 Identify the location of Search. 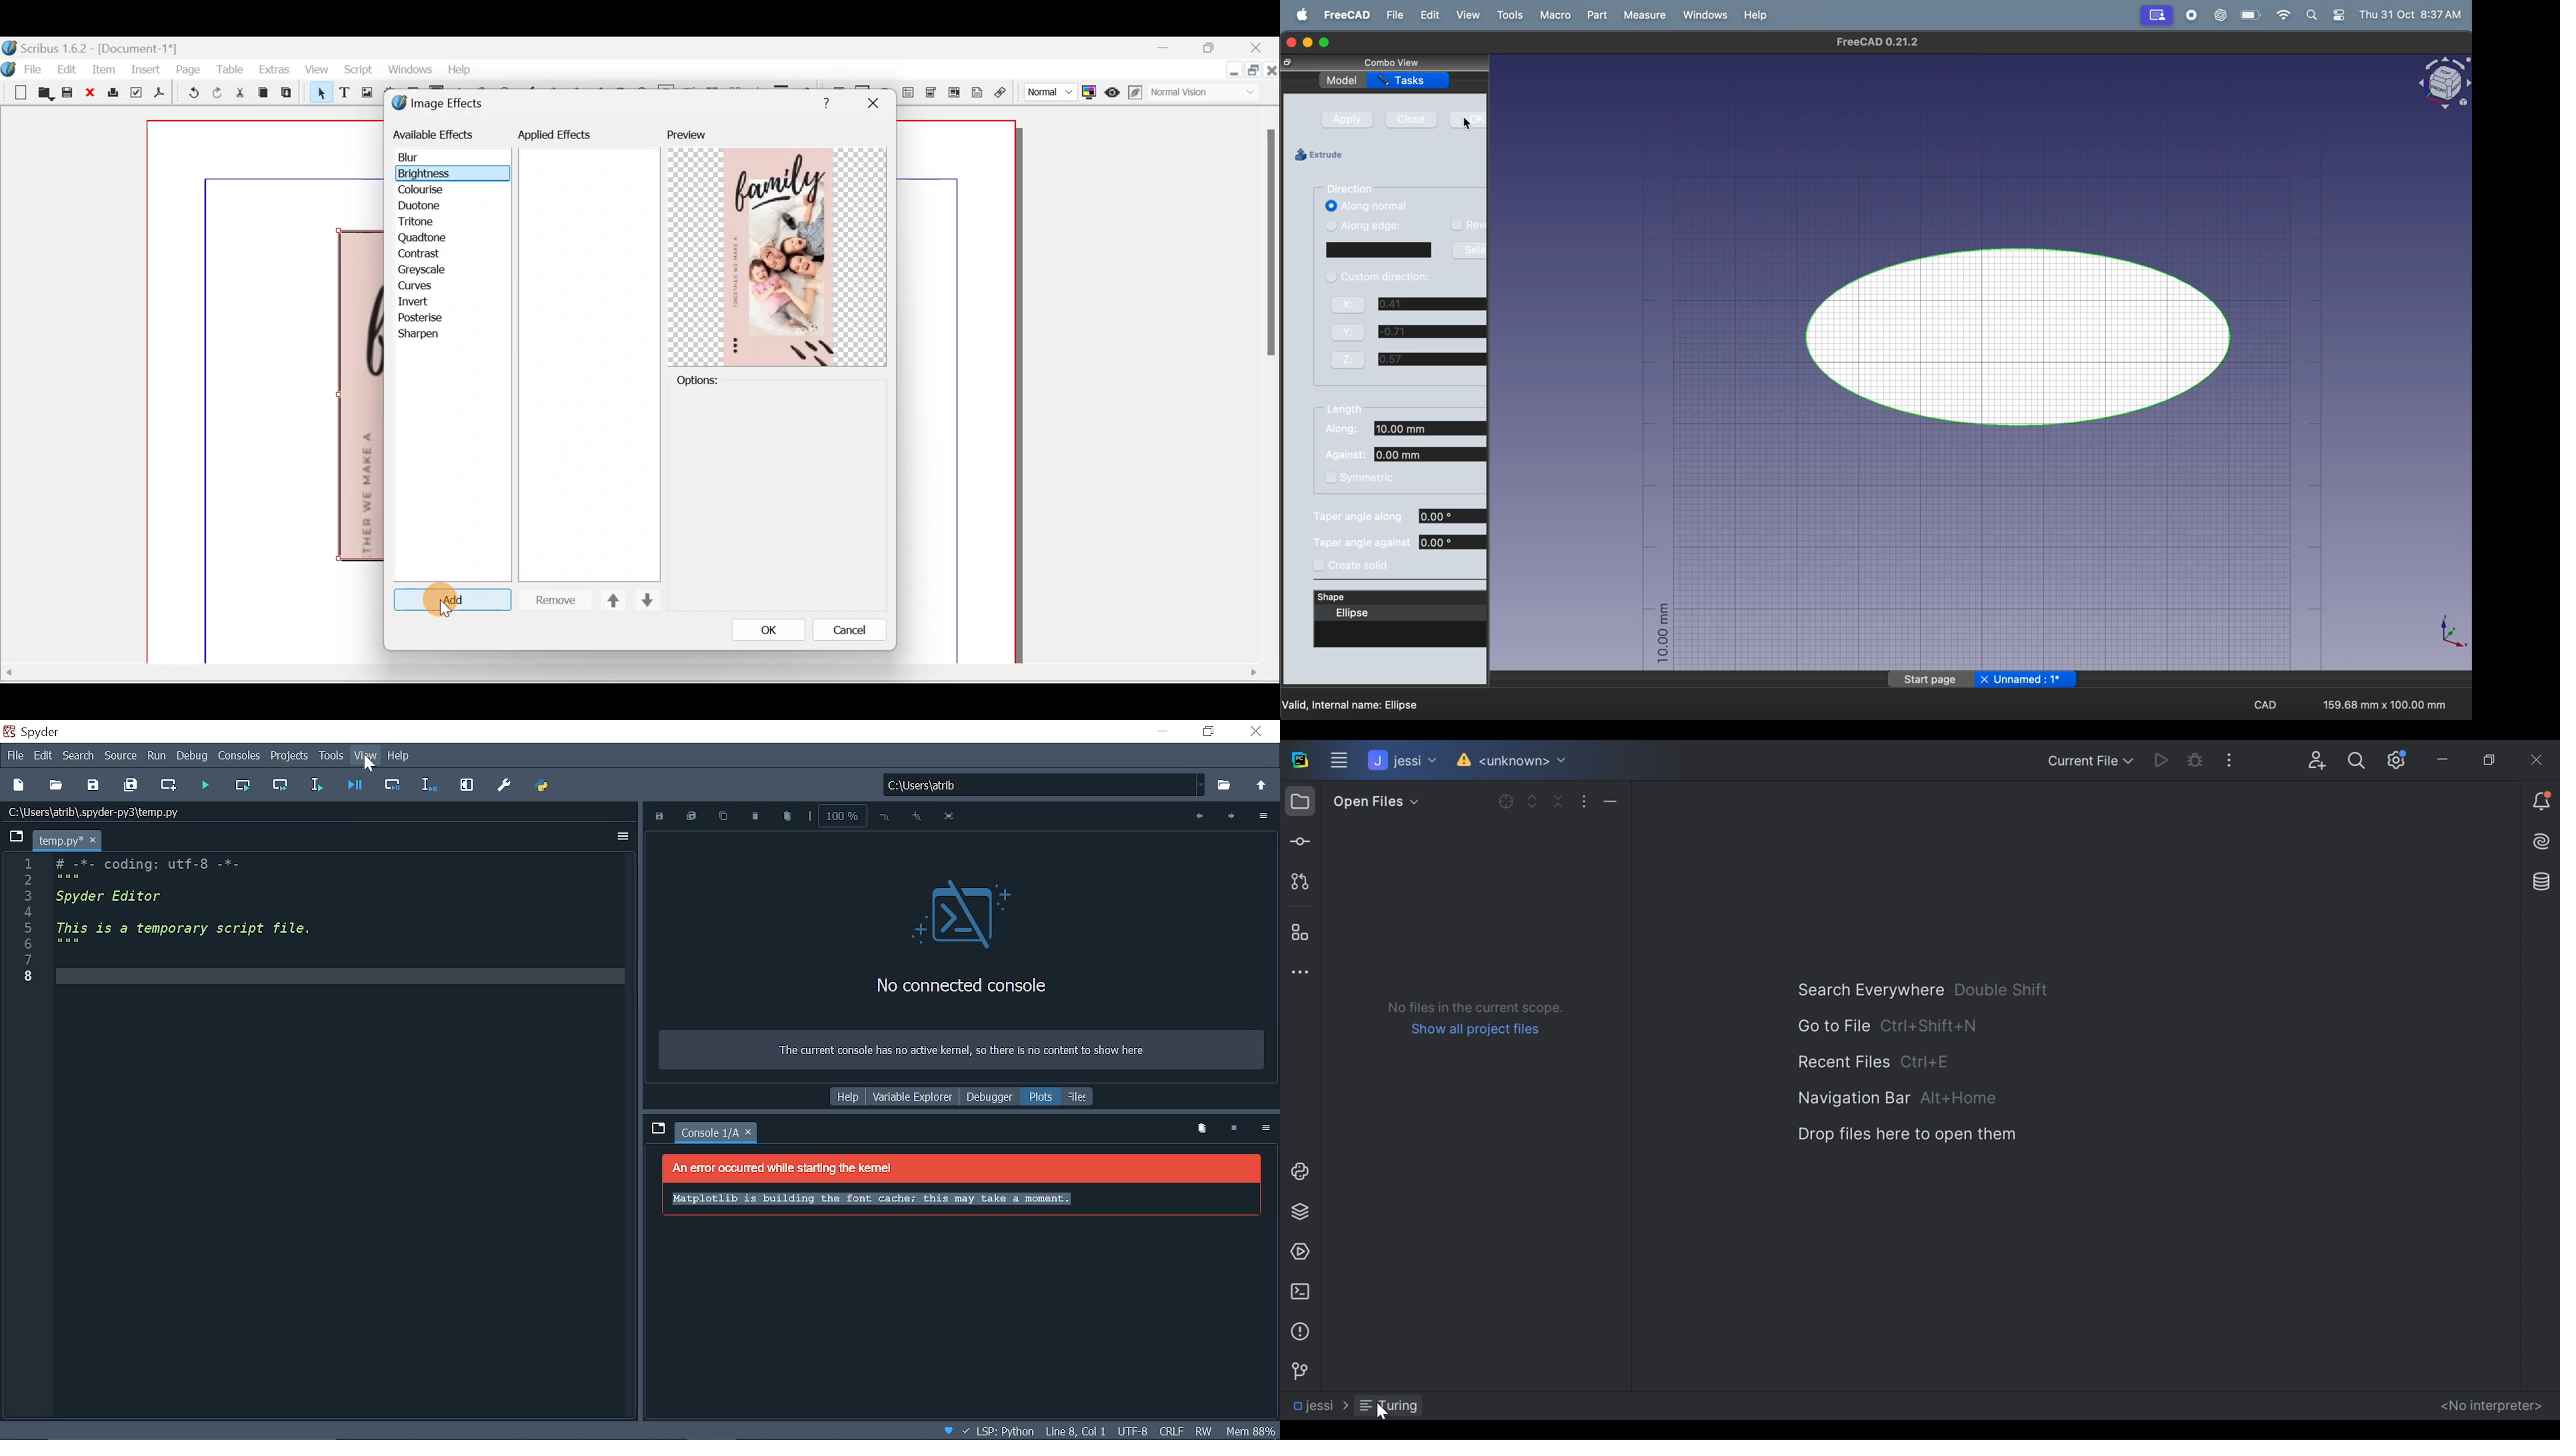
(78, 756).